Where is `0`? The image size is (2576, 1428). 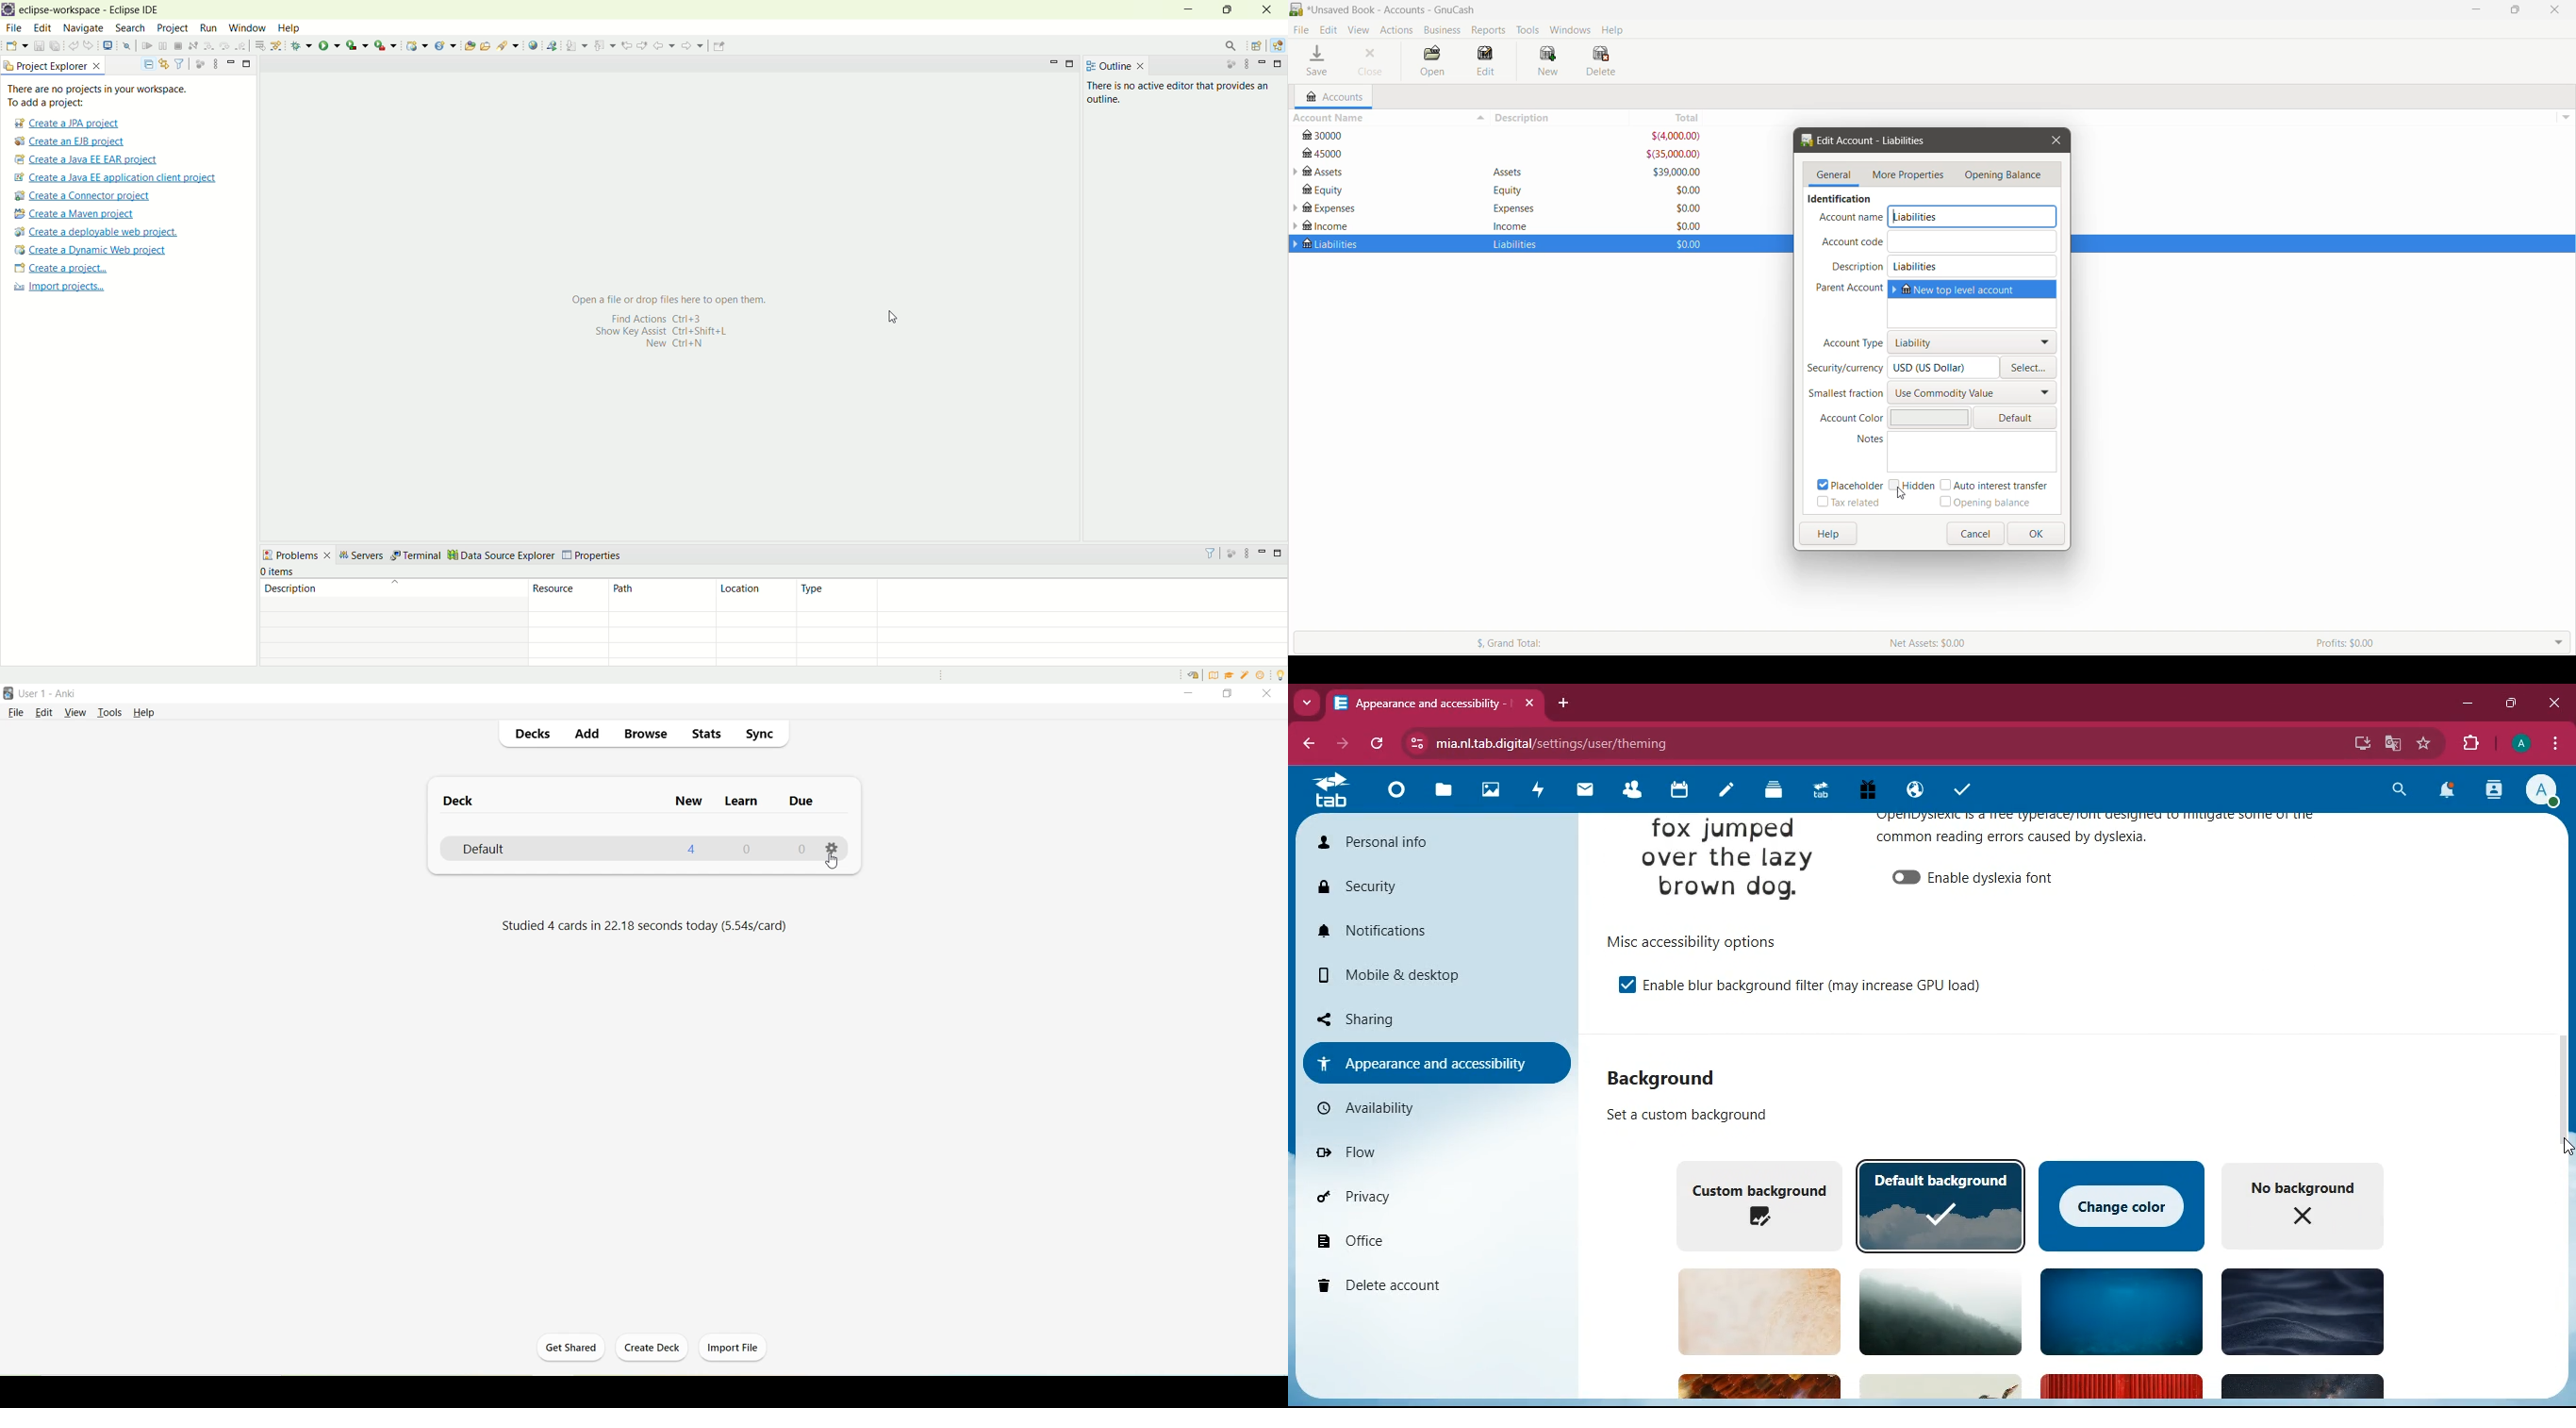 0 is located at coordinates (800, 848).